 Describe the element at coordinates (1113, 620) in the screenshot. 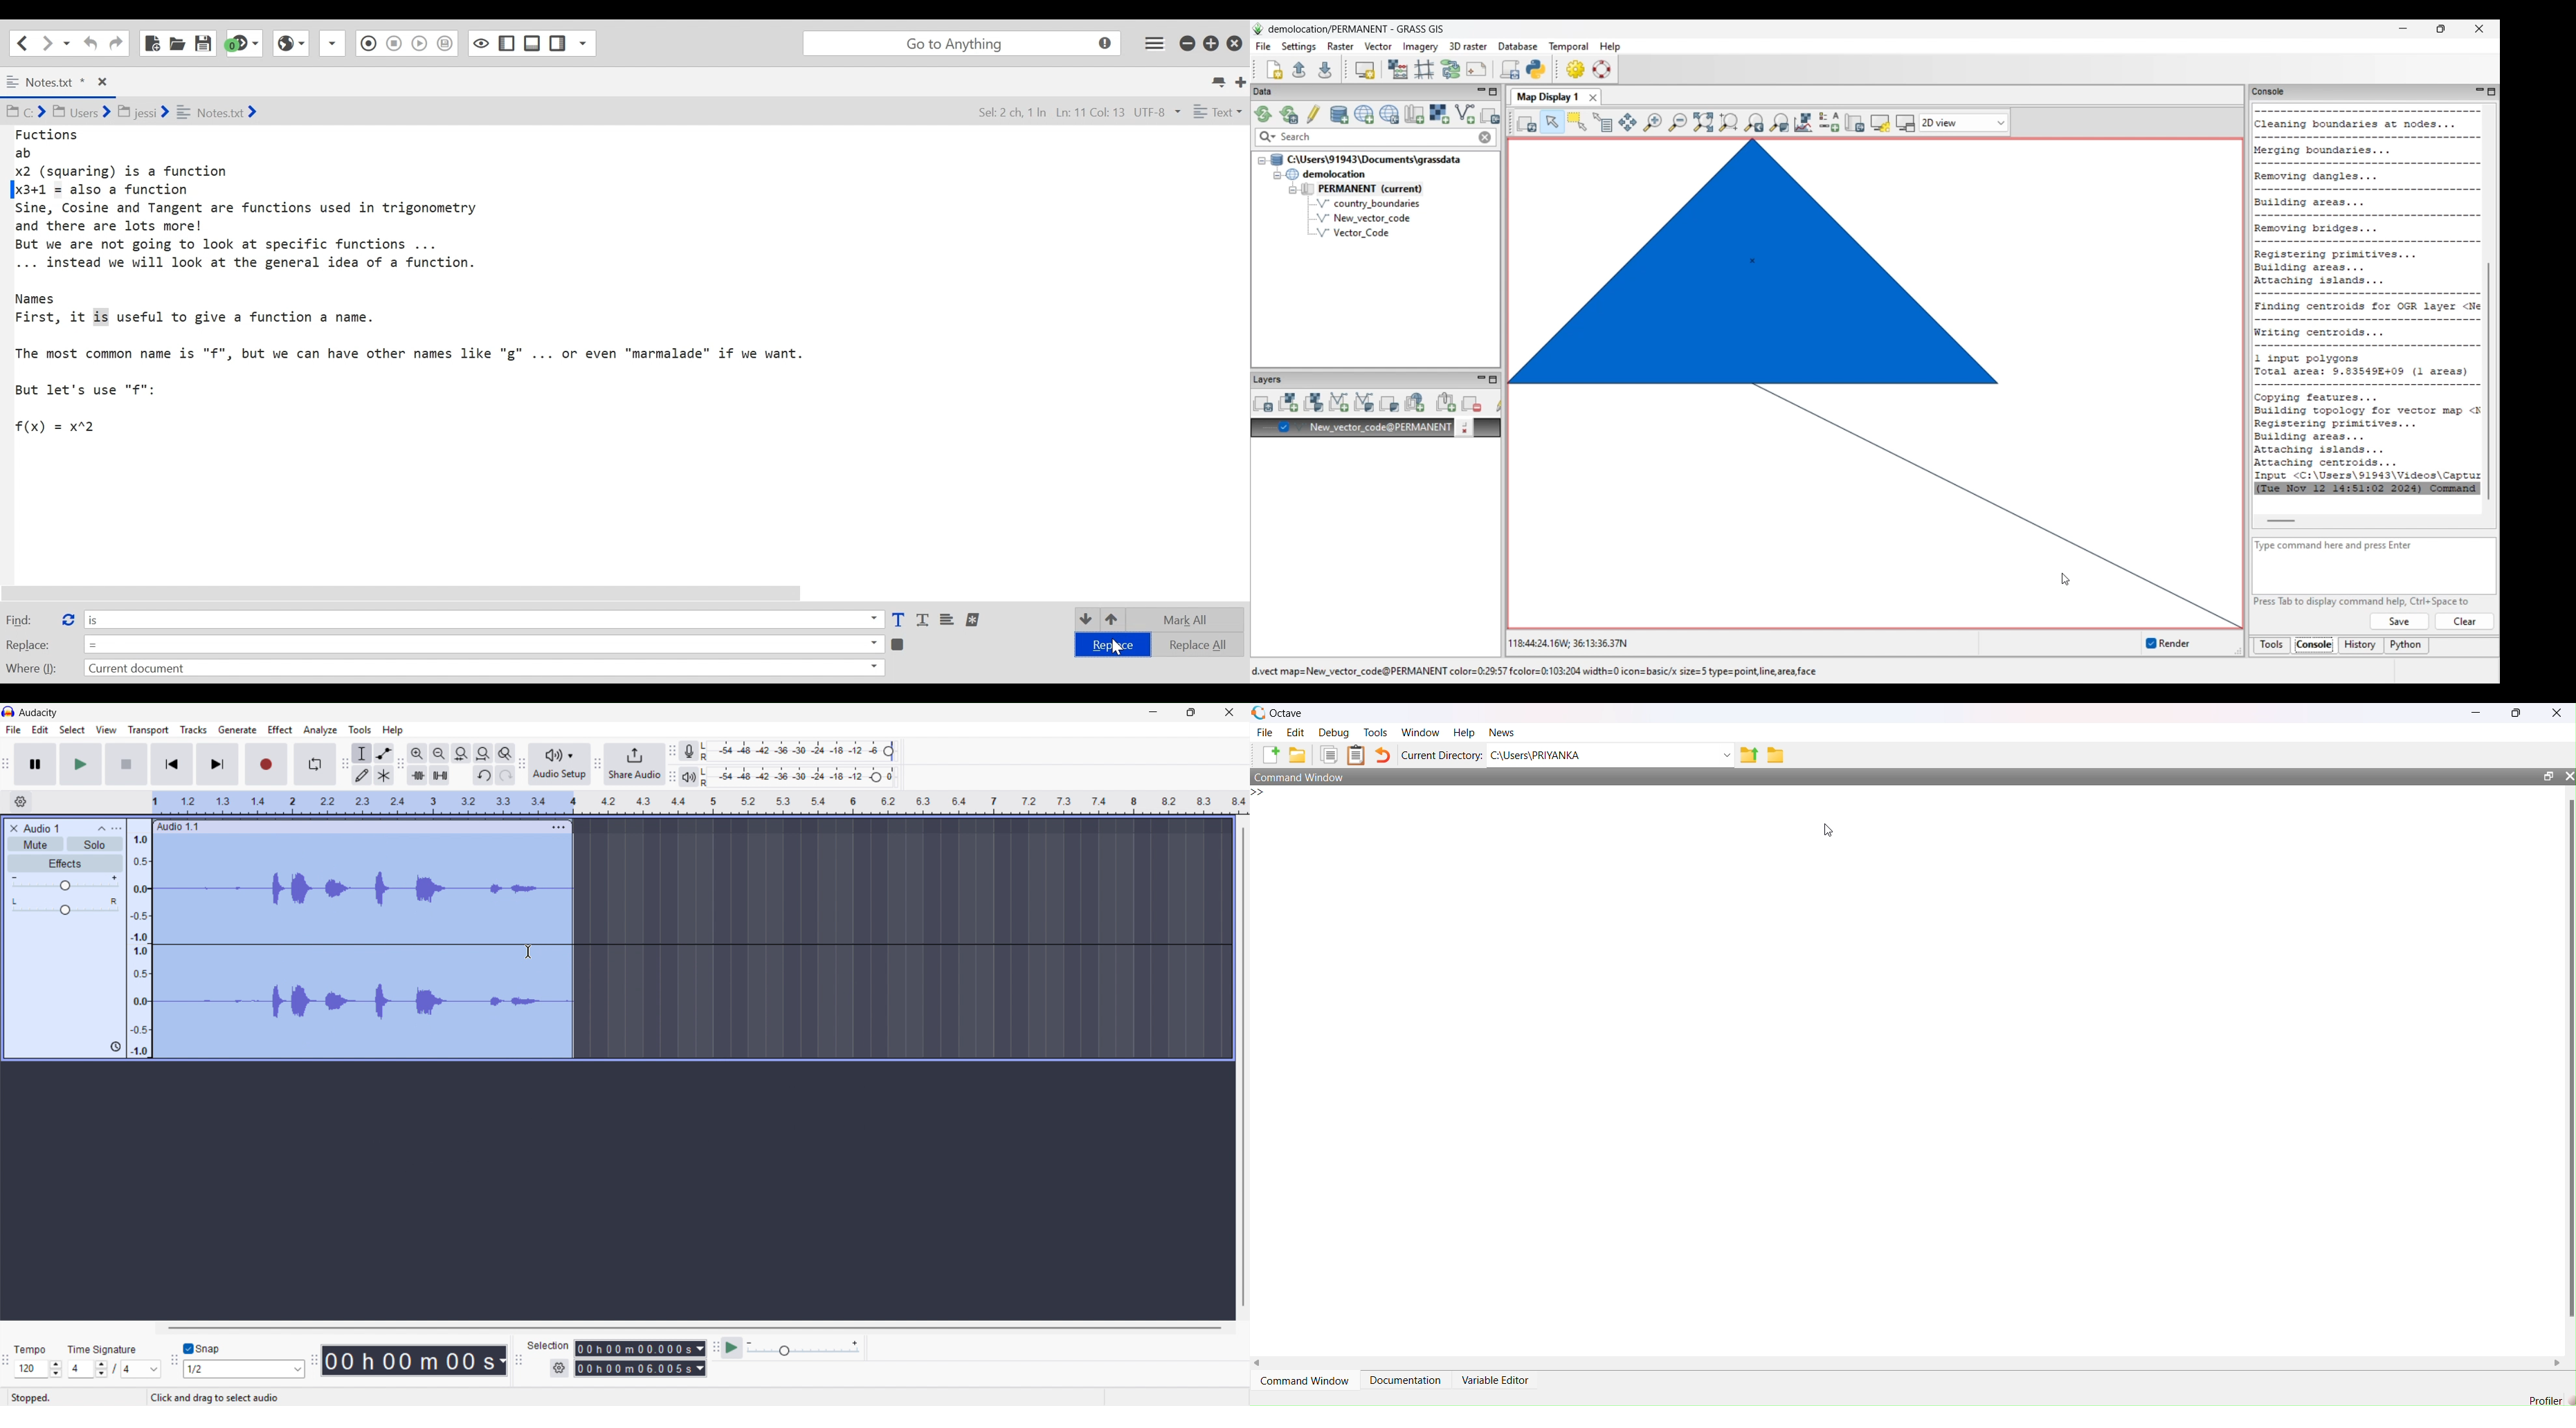

I see `Arrow up` at that location.